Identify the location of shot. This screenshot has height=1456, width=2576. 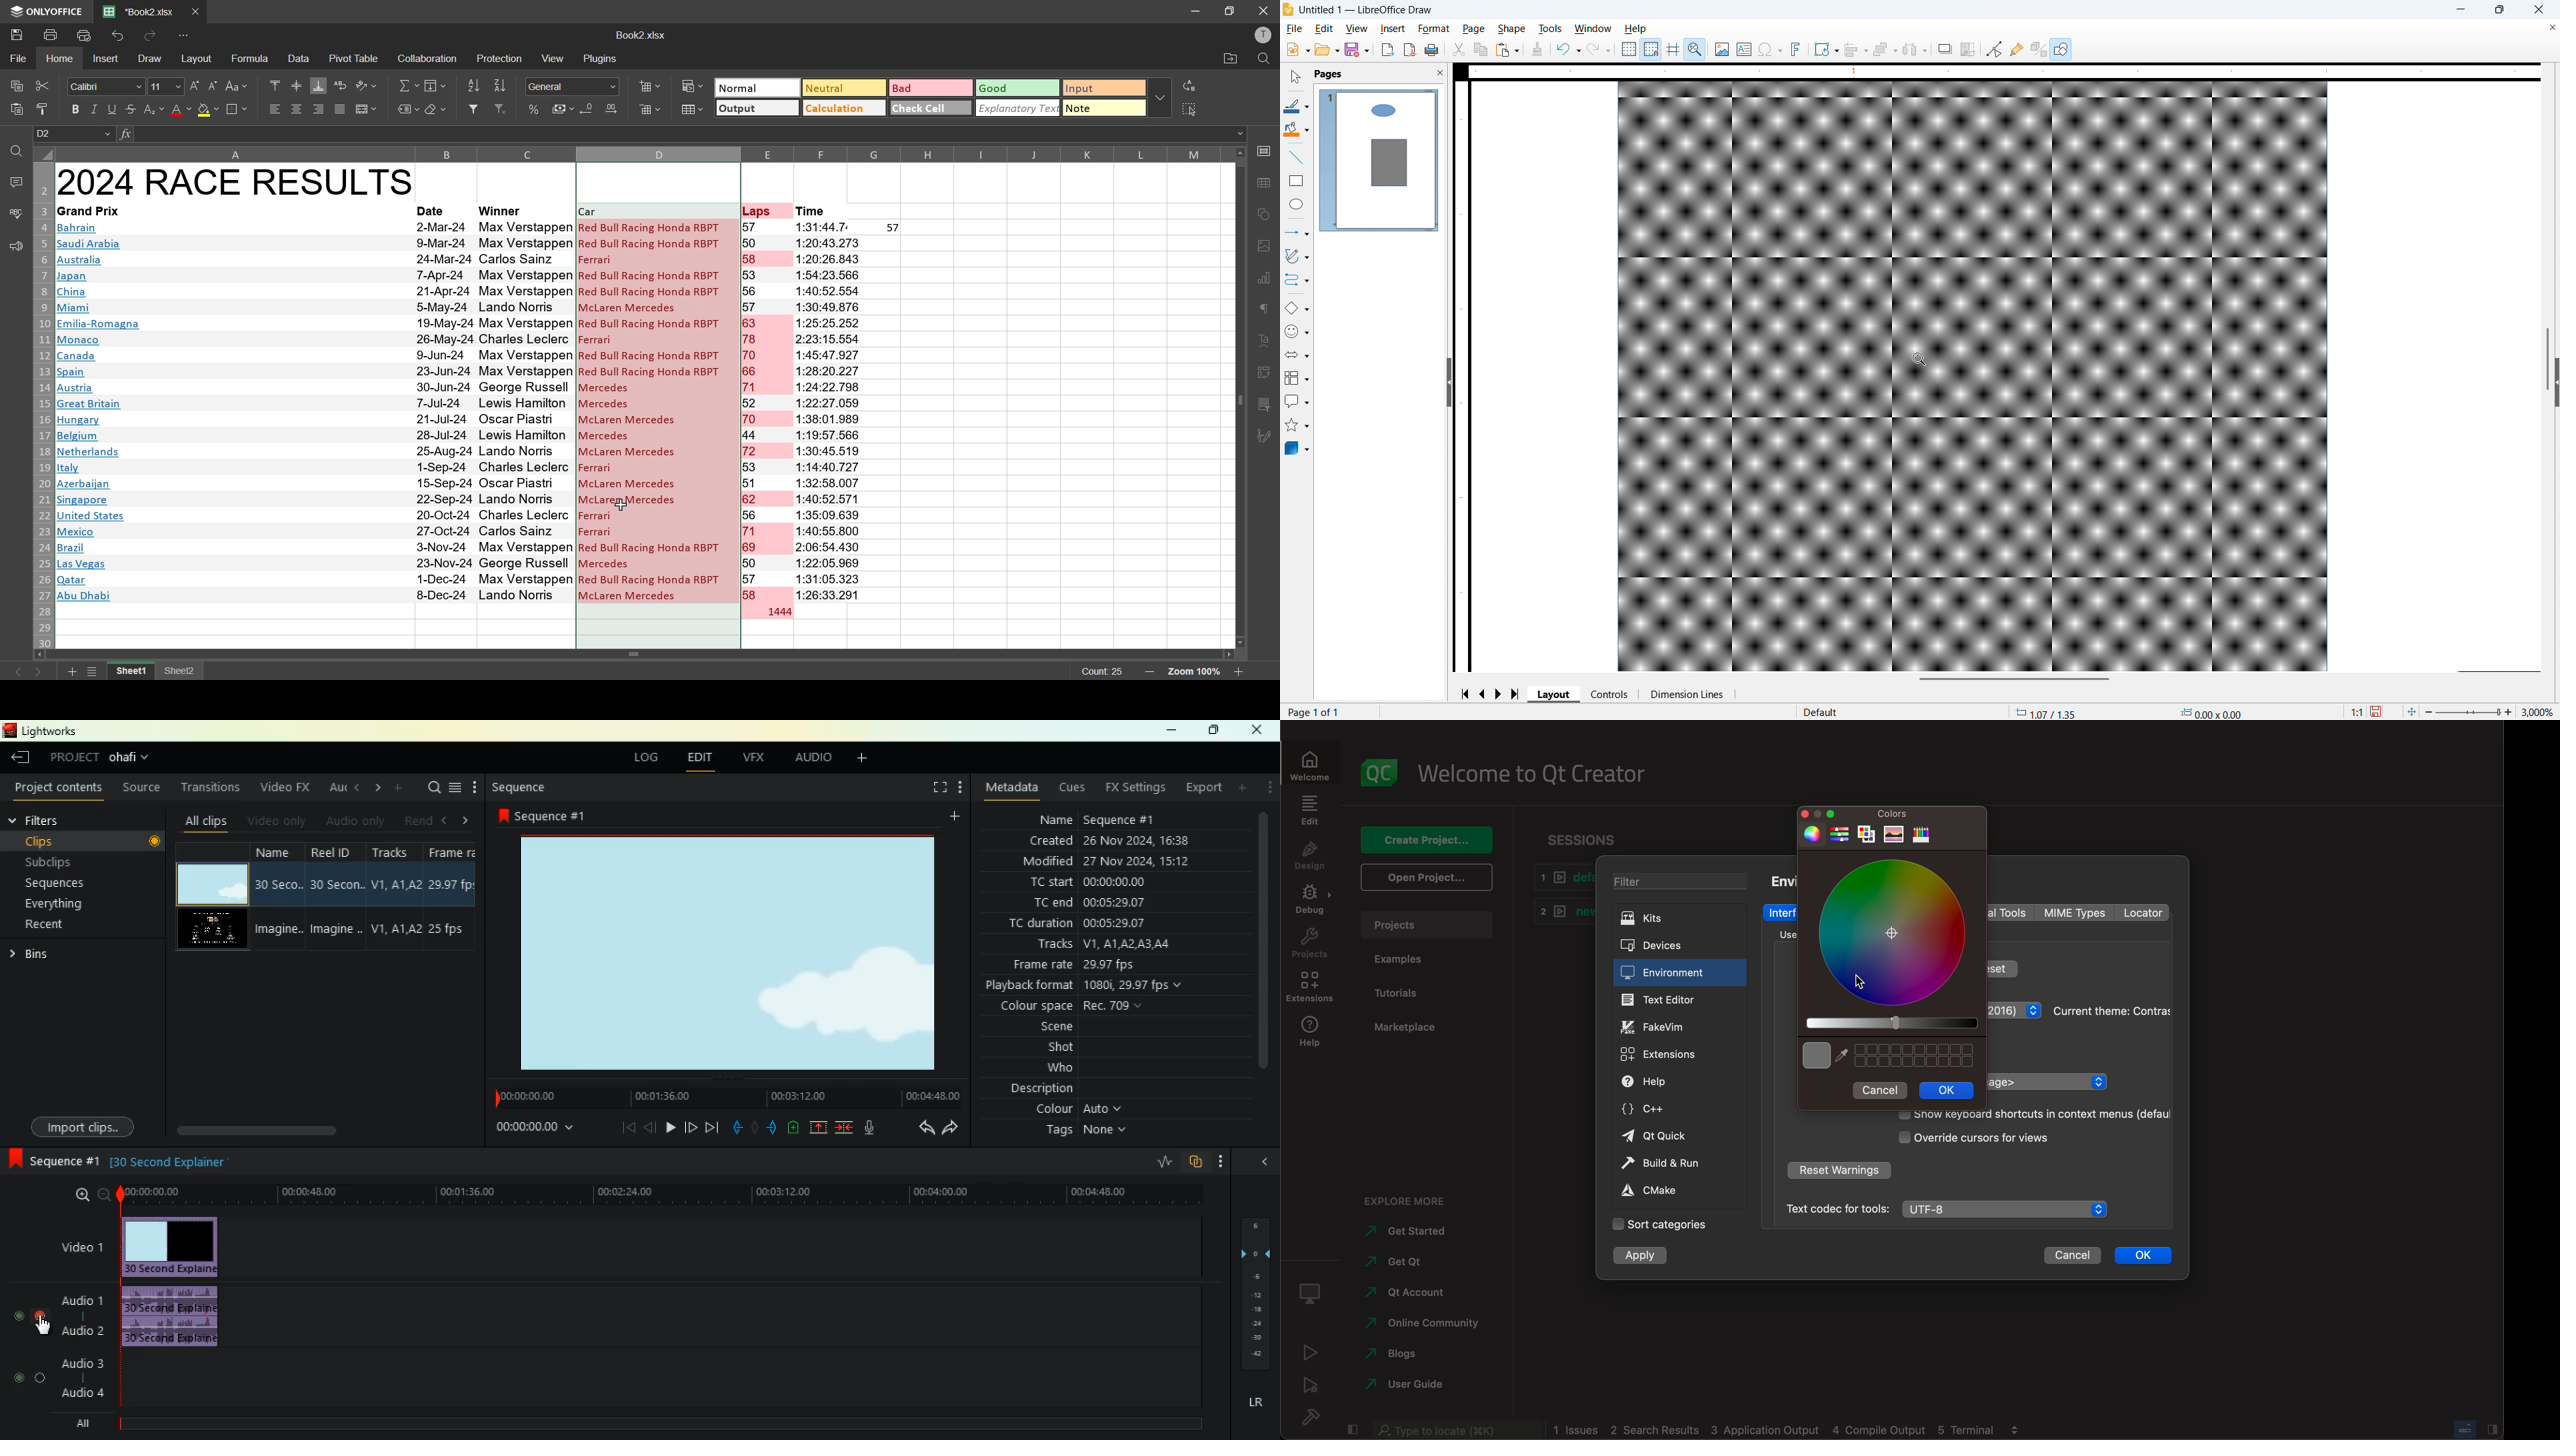
(1066, 1048).